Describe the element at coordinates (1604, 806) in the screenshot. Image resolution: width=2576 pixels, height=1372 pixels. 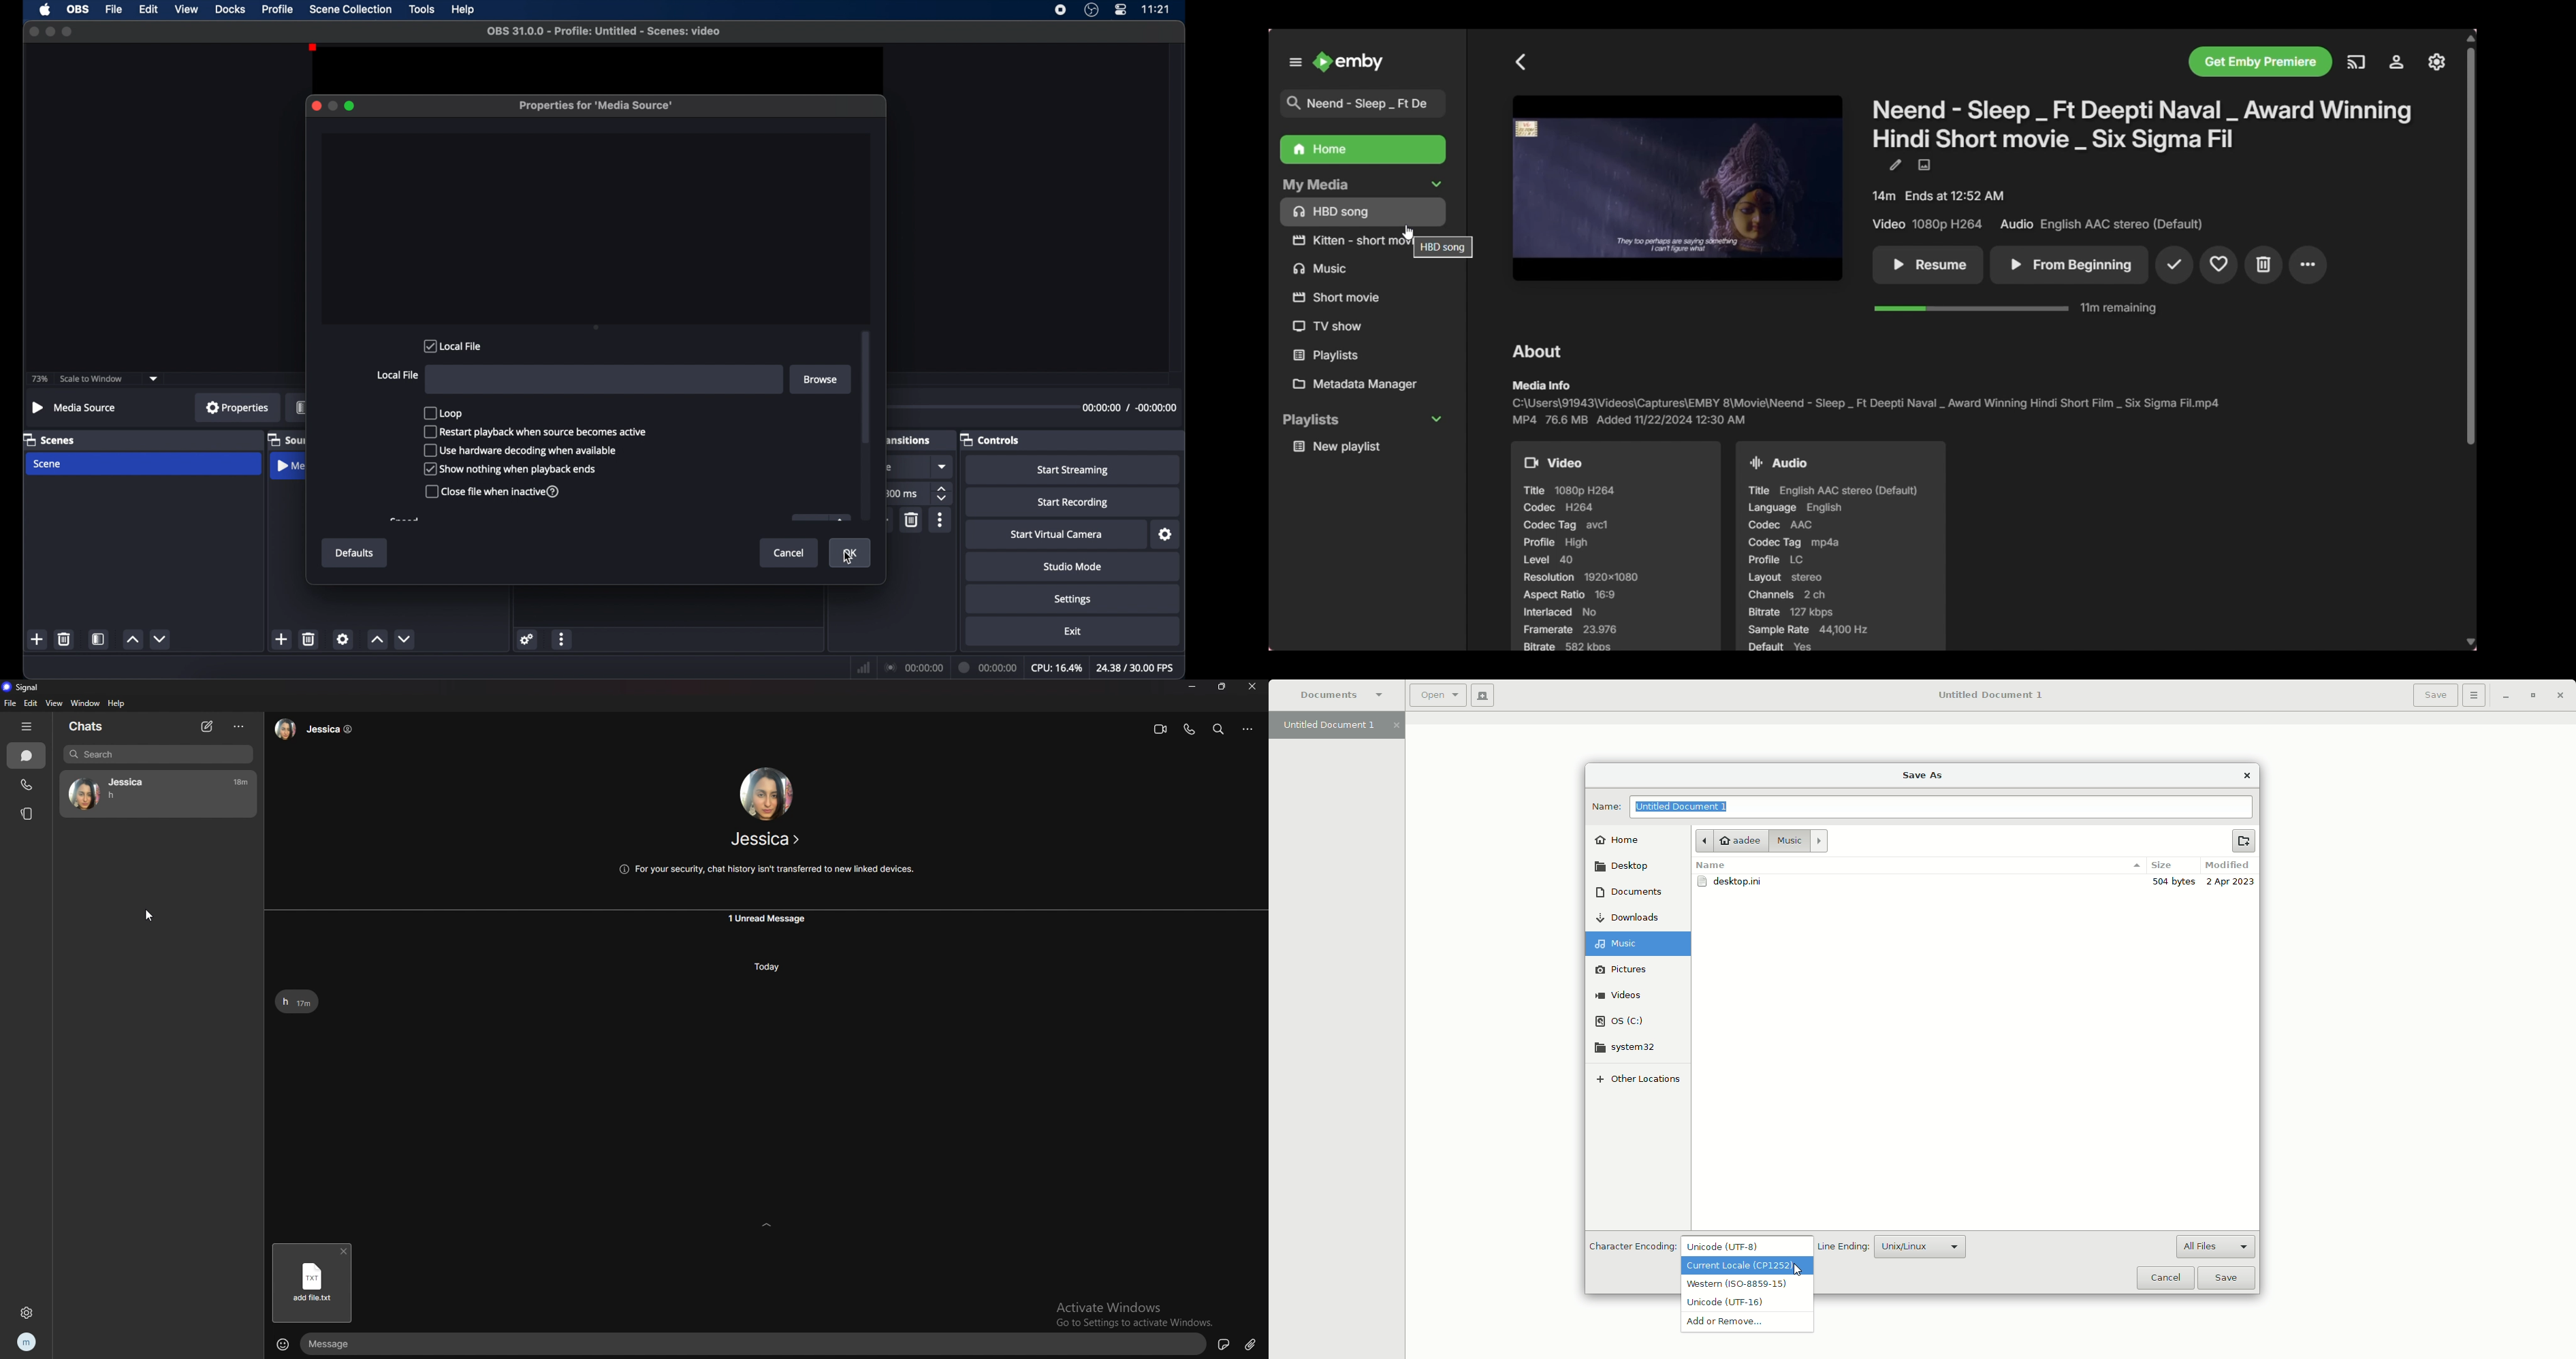
I see `Name` at that location.